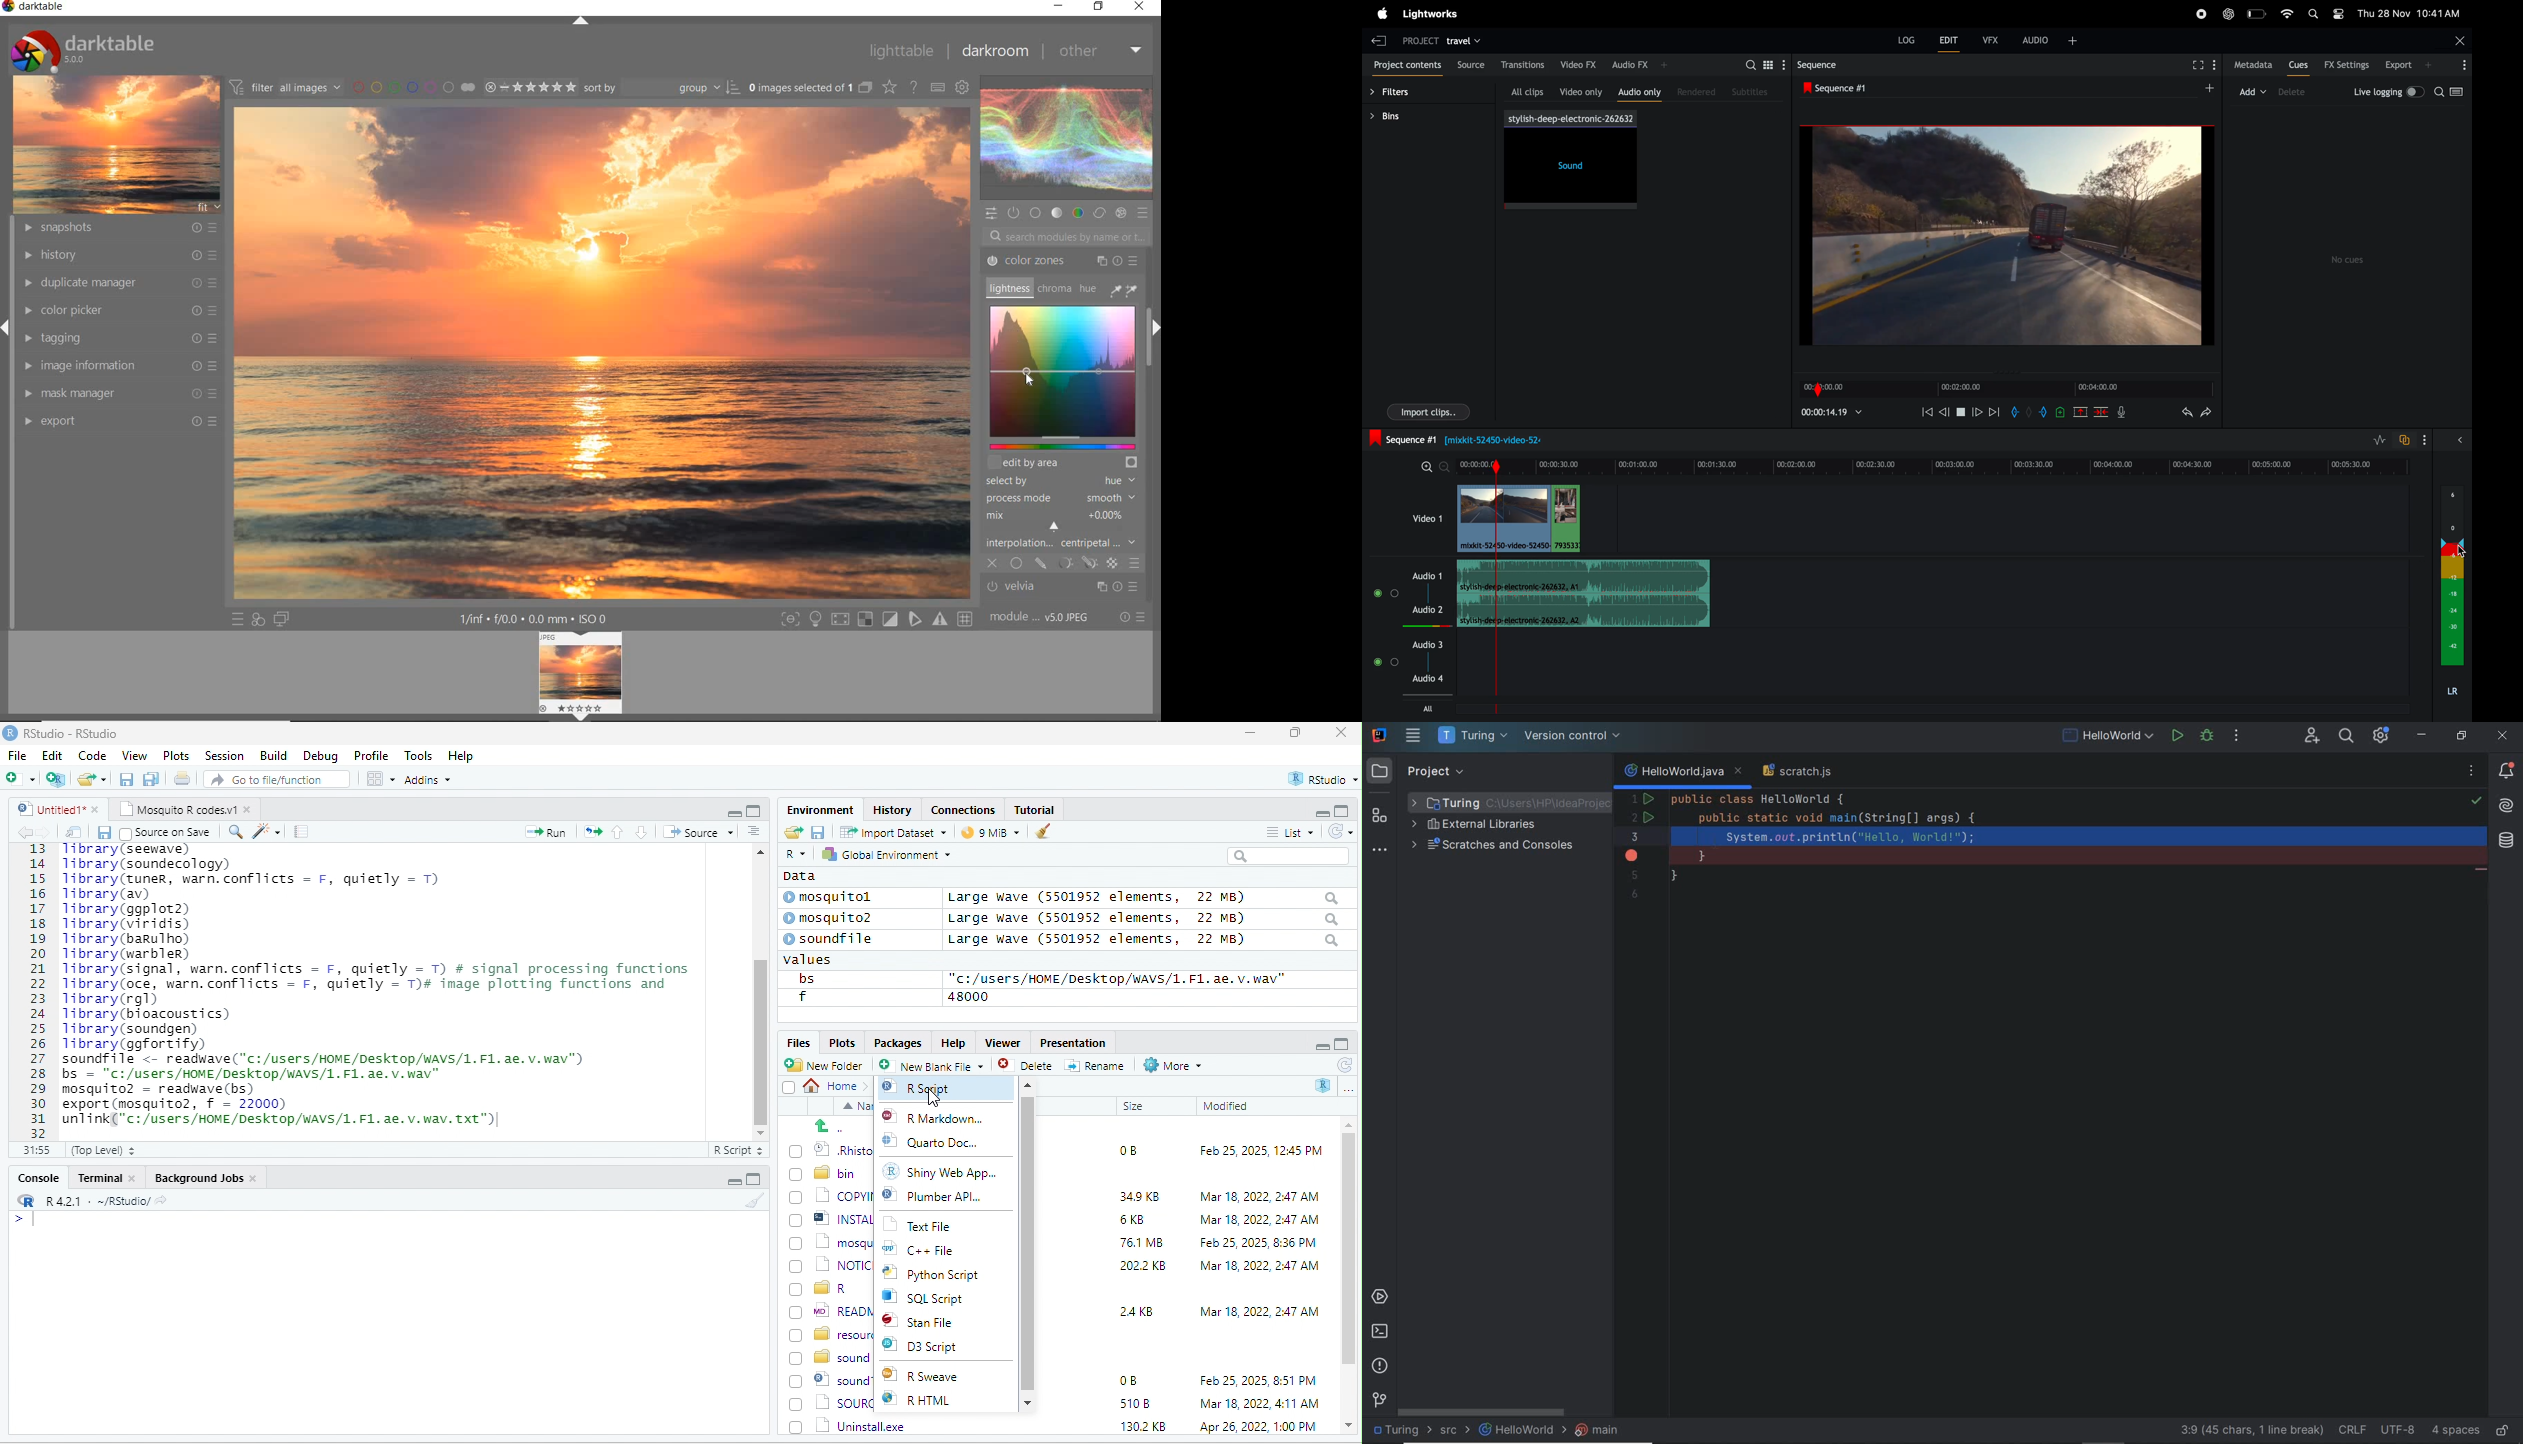 Image resolution: width=2548 pixels, height=1456 pixels. What do you see at coordinates (759, 989) in the screenshot?
I see `scroll bar` at bounding box center [759, 989].